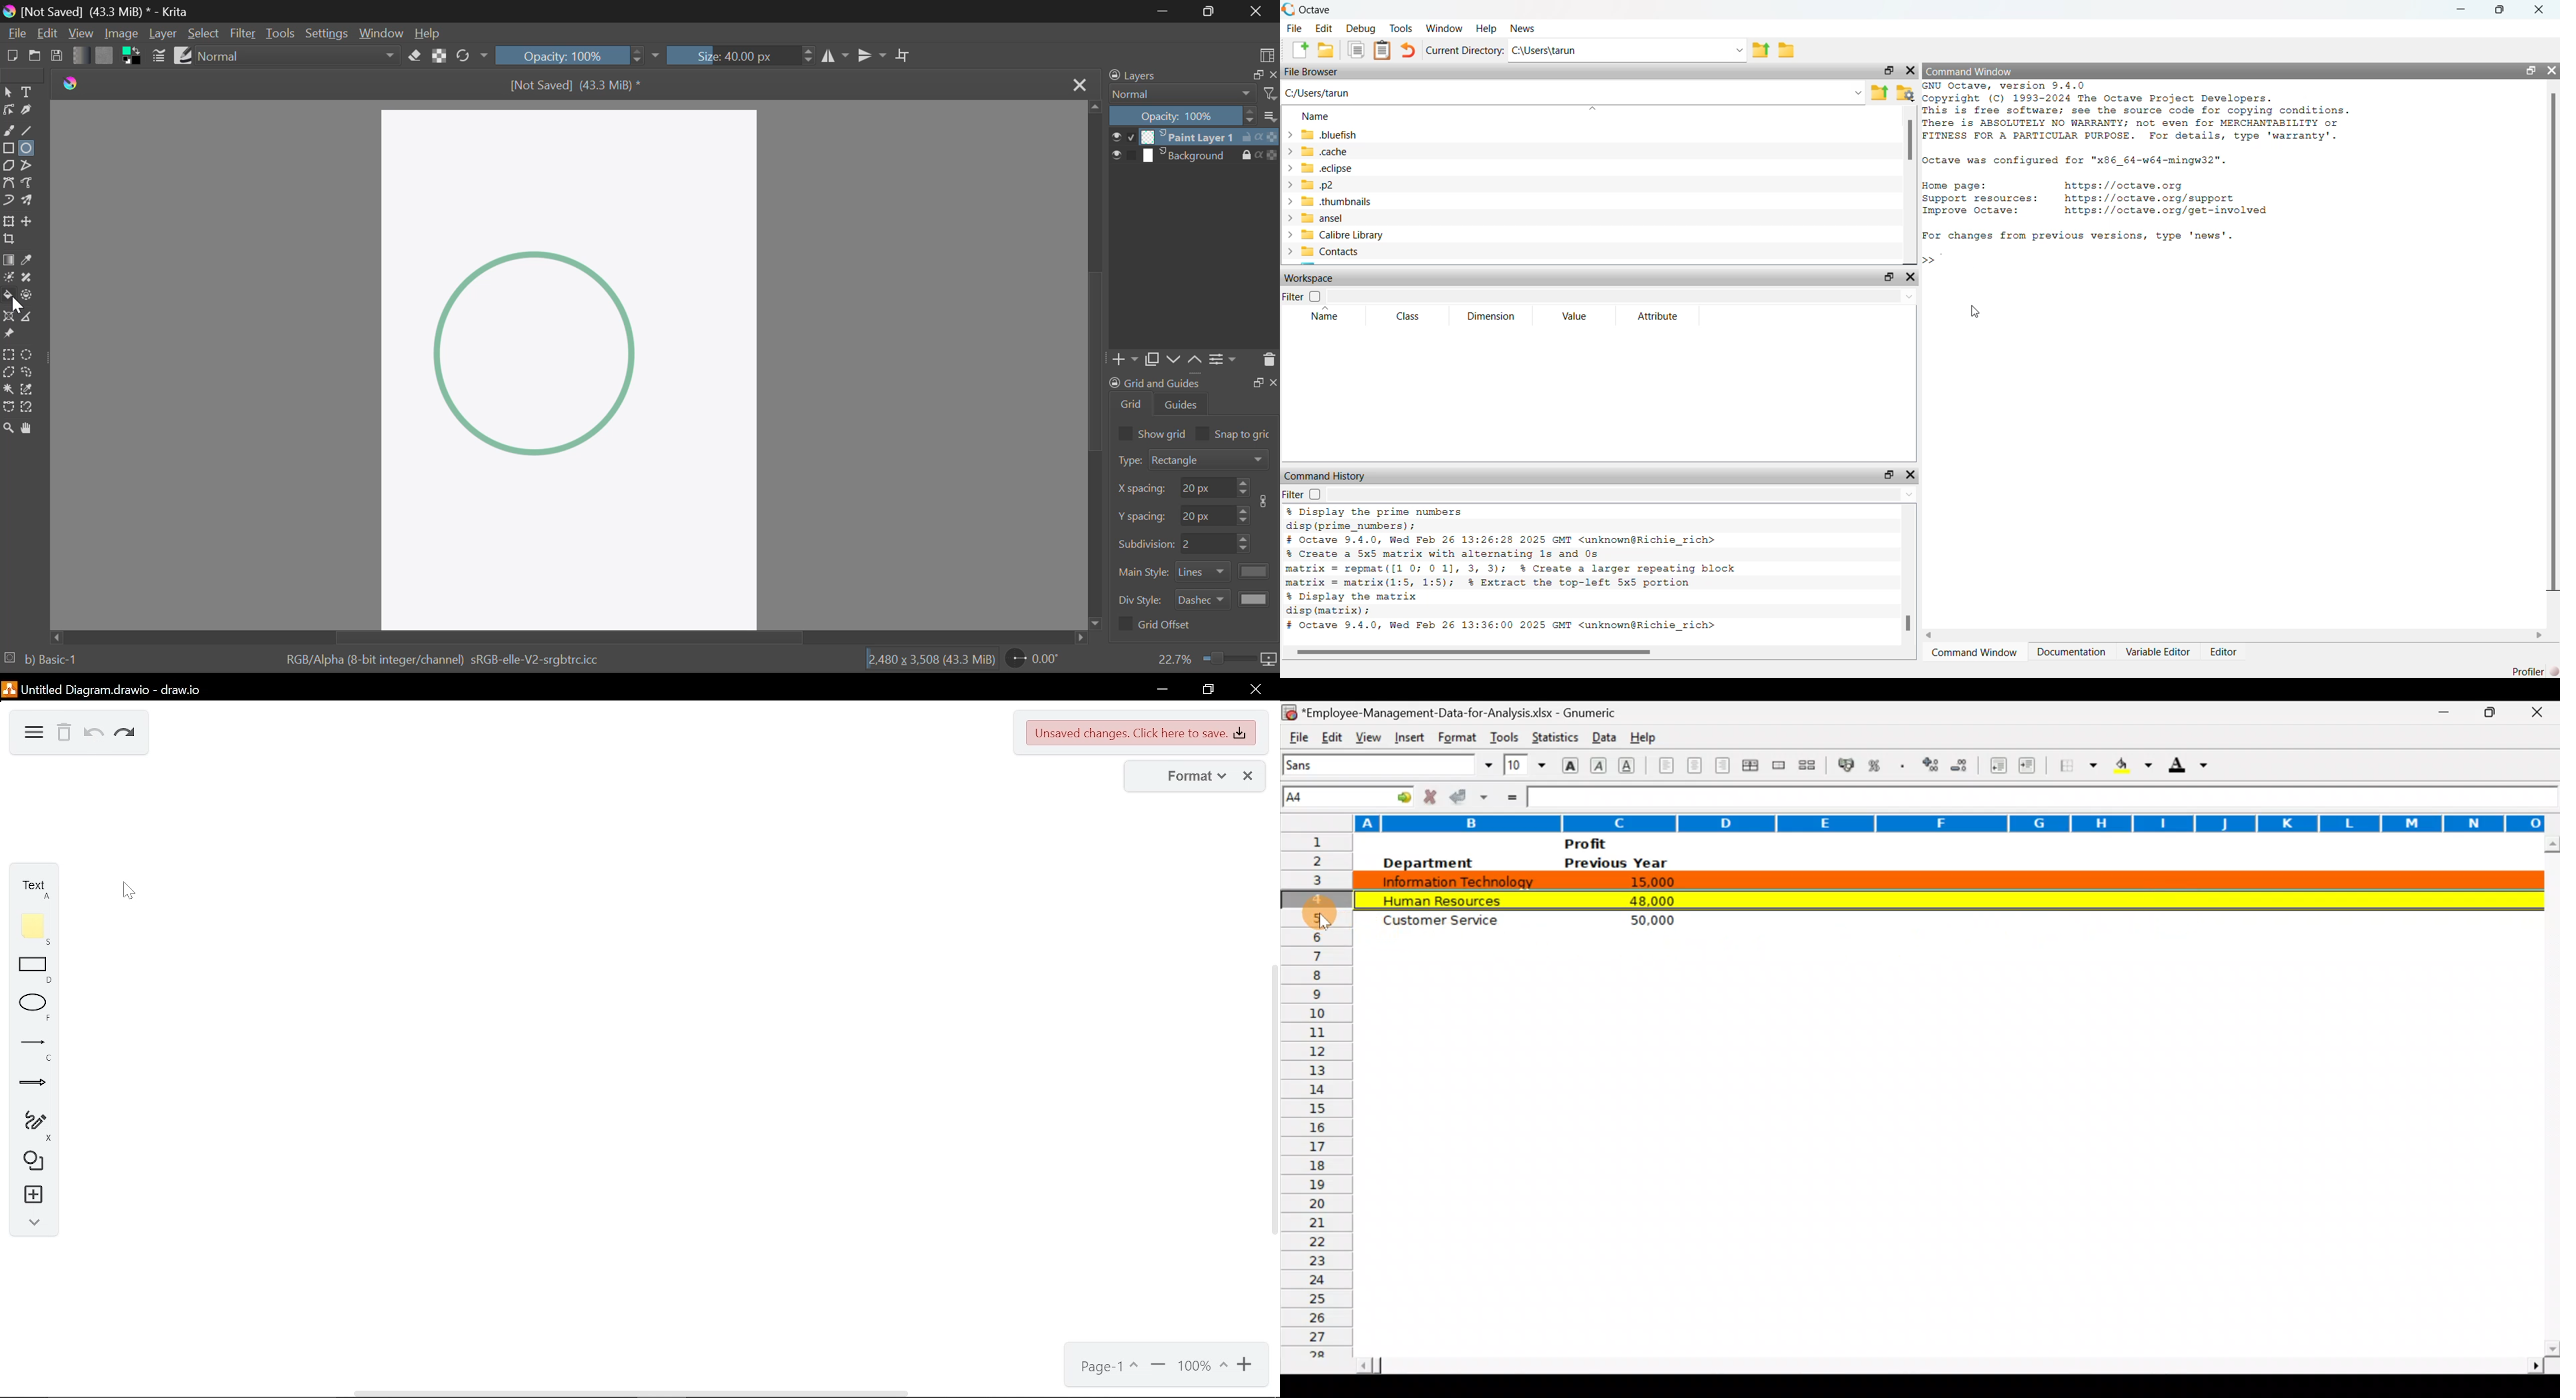  Describe the element at coordinates (2043, 797) in the screenshot. I see `Formula bar` at that location.